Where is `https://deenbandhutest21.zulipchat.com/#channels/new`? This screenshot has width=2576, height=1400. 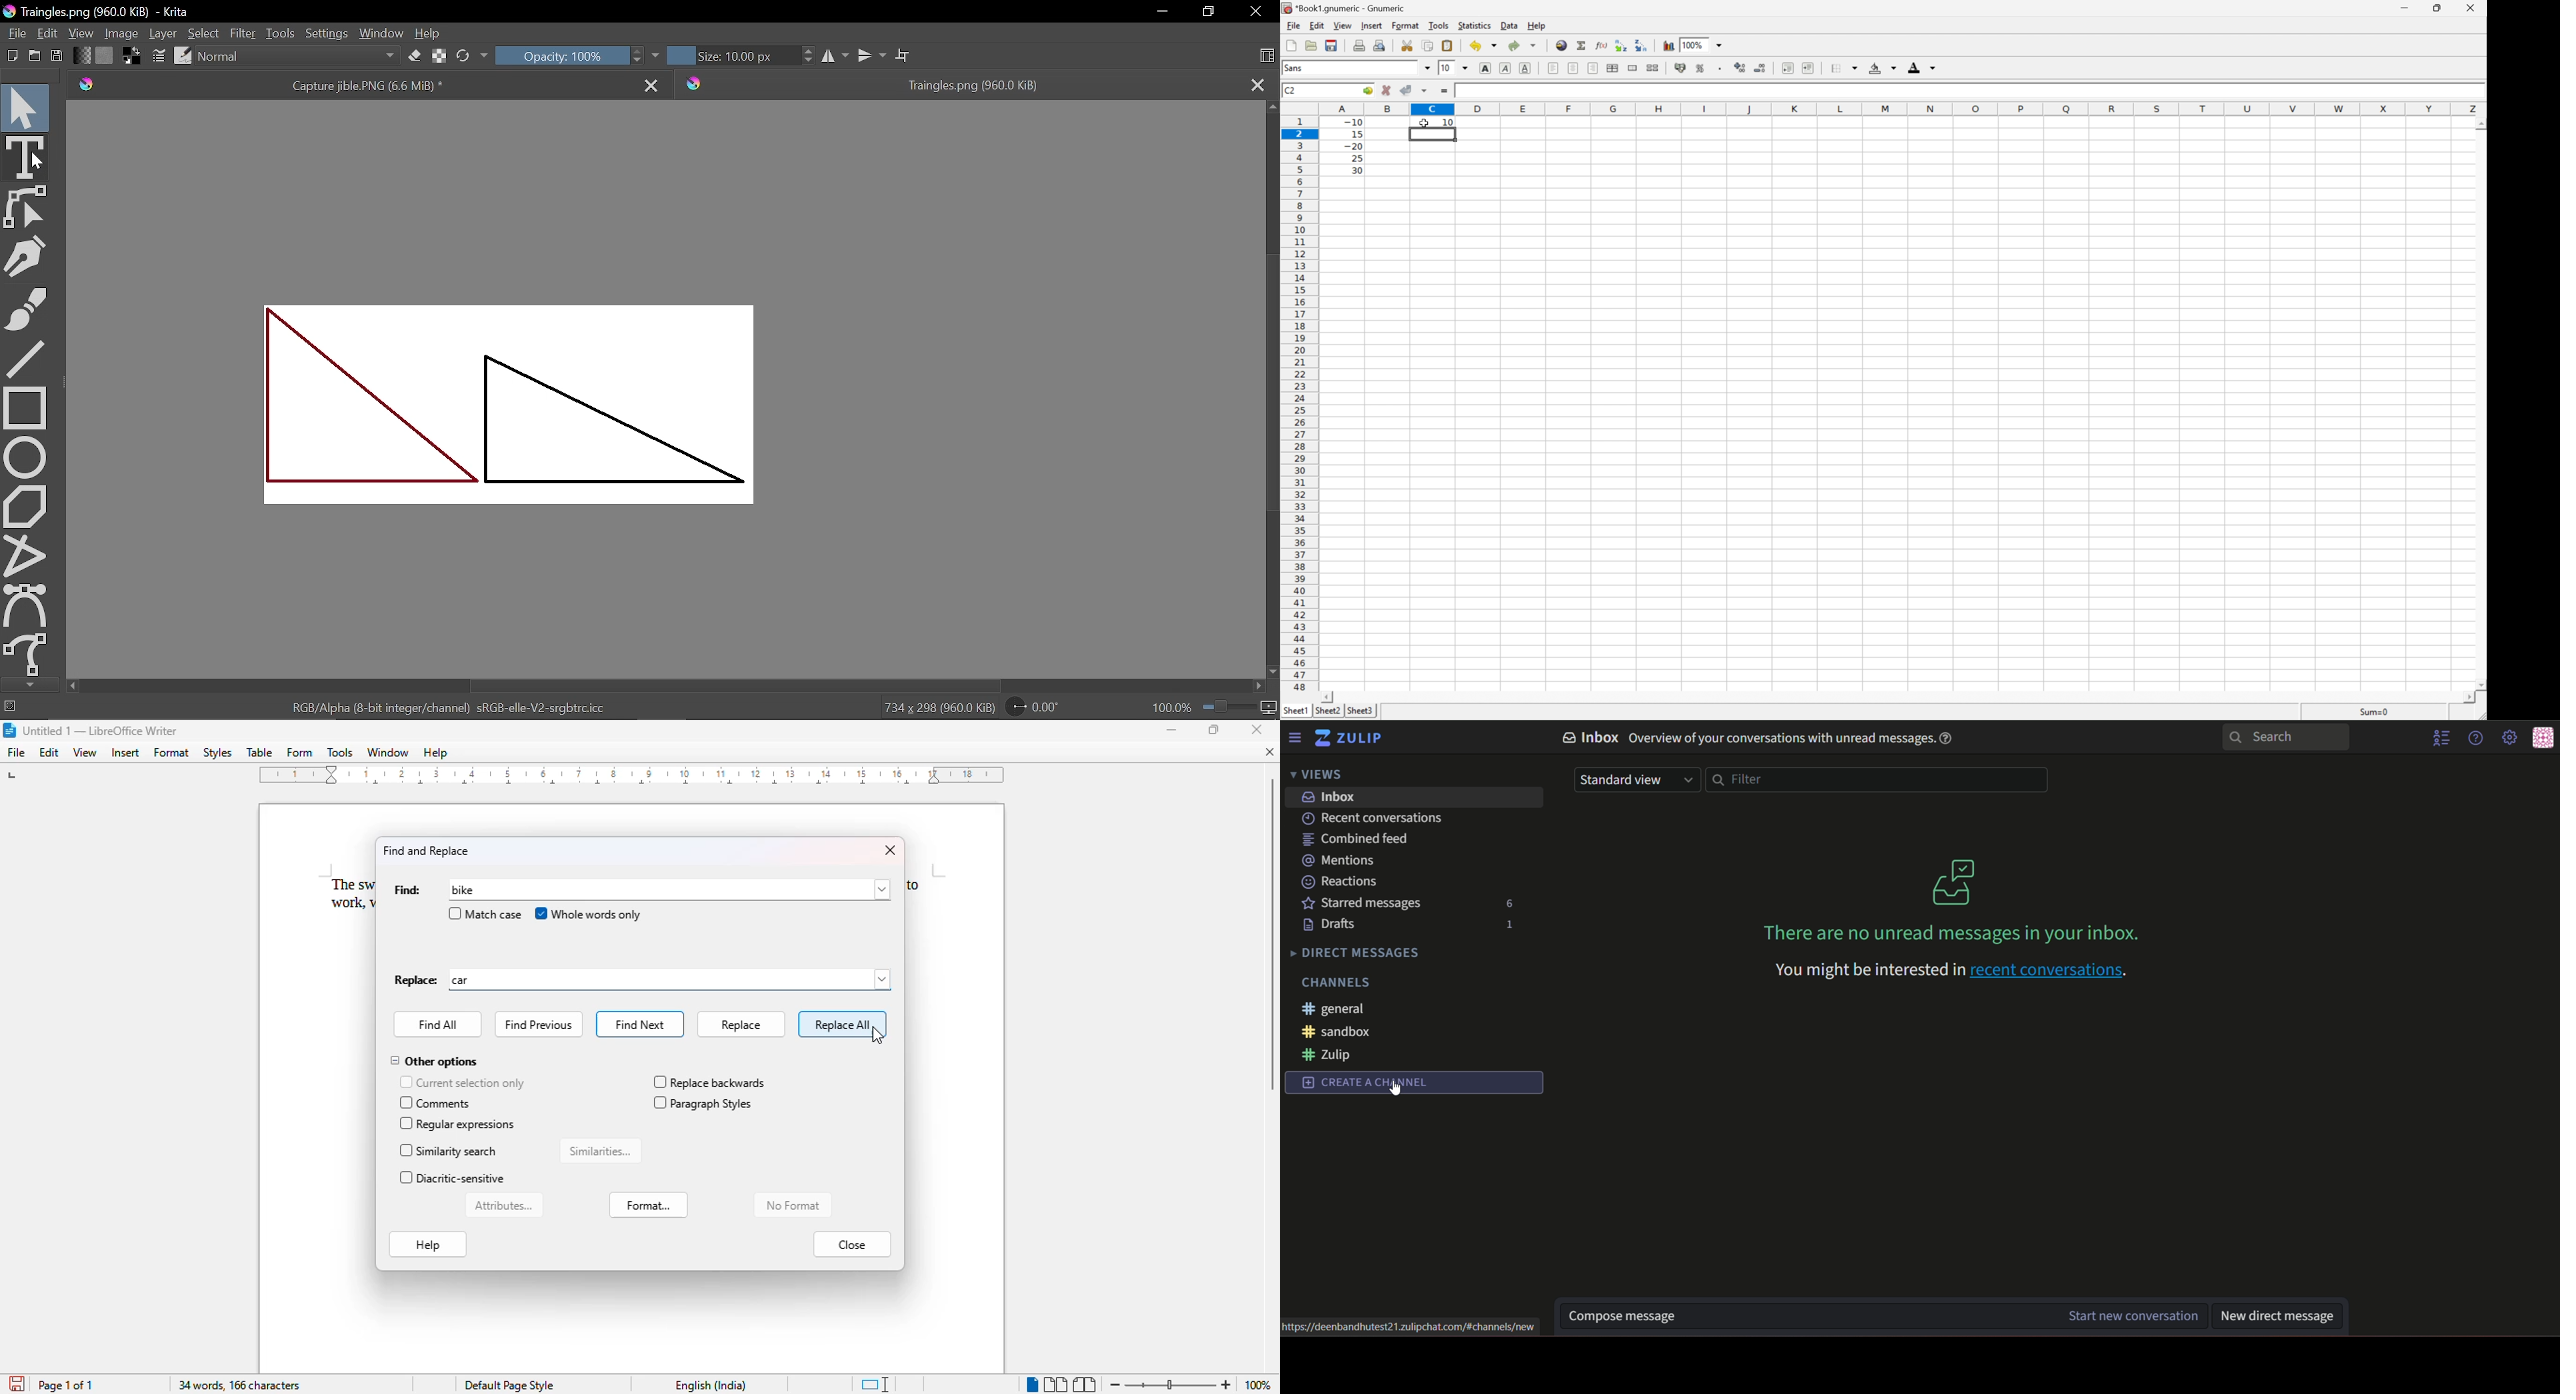 https://deenbandhutest21.zulipchat.com/#channels/new is located at coordinates (1413, 1325).